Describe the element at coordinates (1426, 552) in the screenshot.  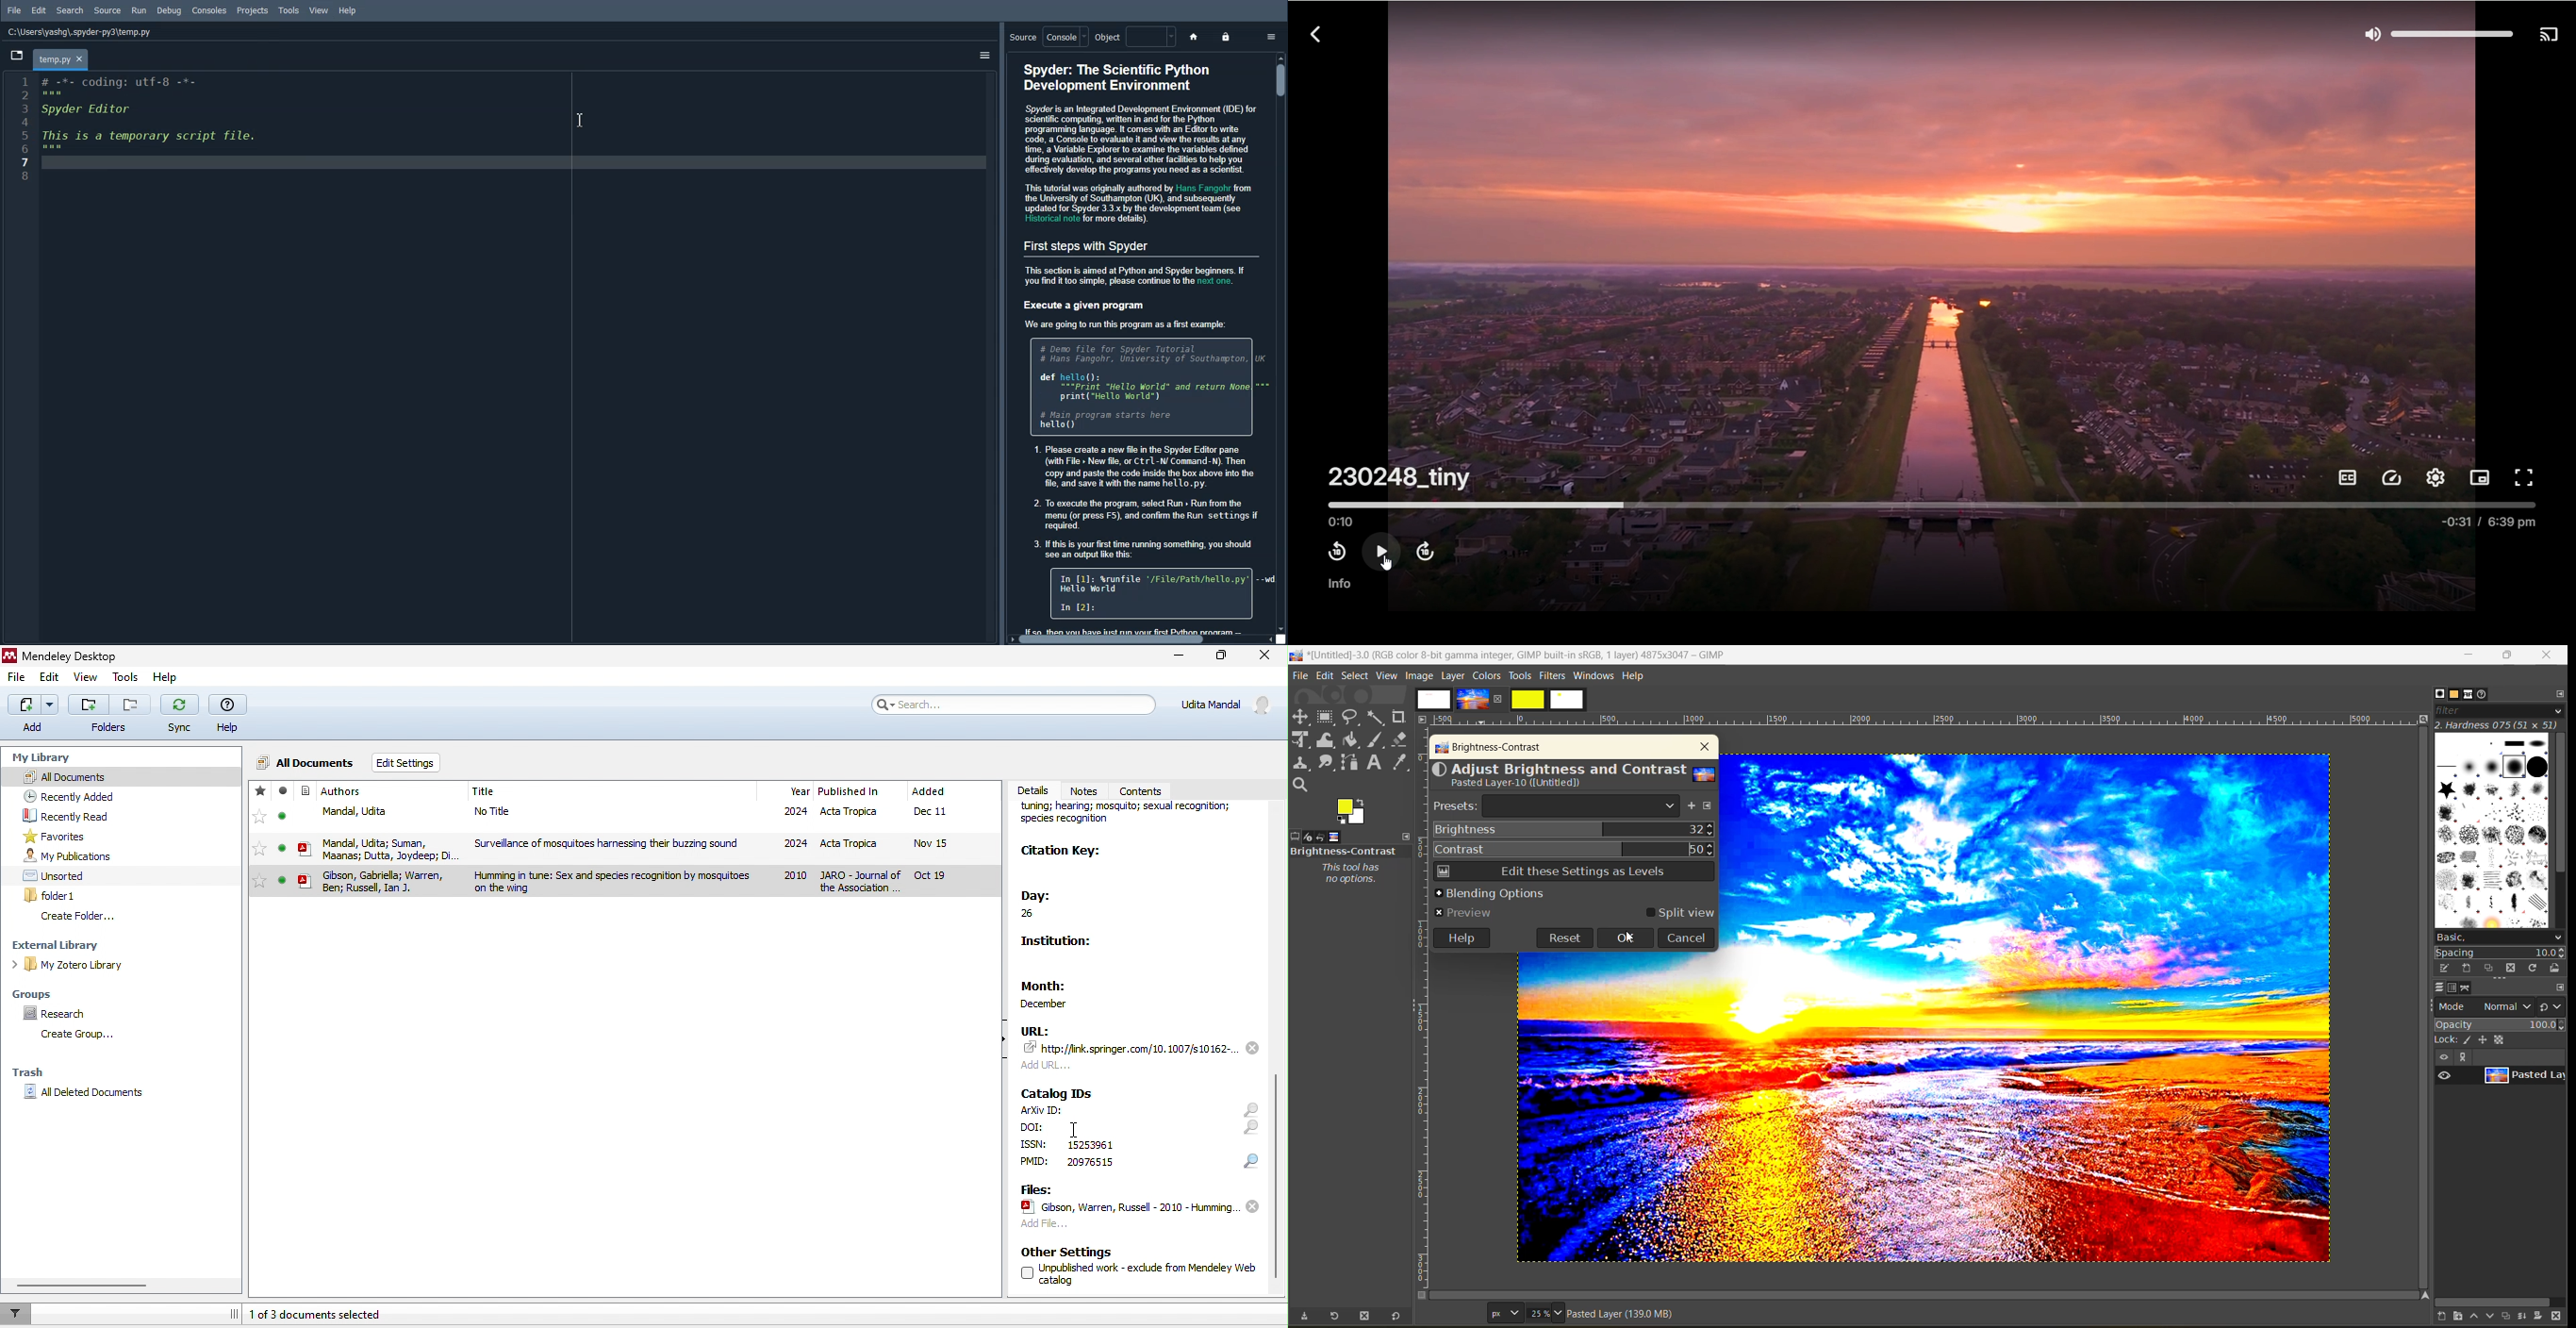
I see `fast forward` at that location.